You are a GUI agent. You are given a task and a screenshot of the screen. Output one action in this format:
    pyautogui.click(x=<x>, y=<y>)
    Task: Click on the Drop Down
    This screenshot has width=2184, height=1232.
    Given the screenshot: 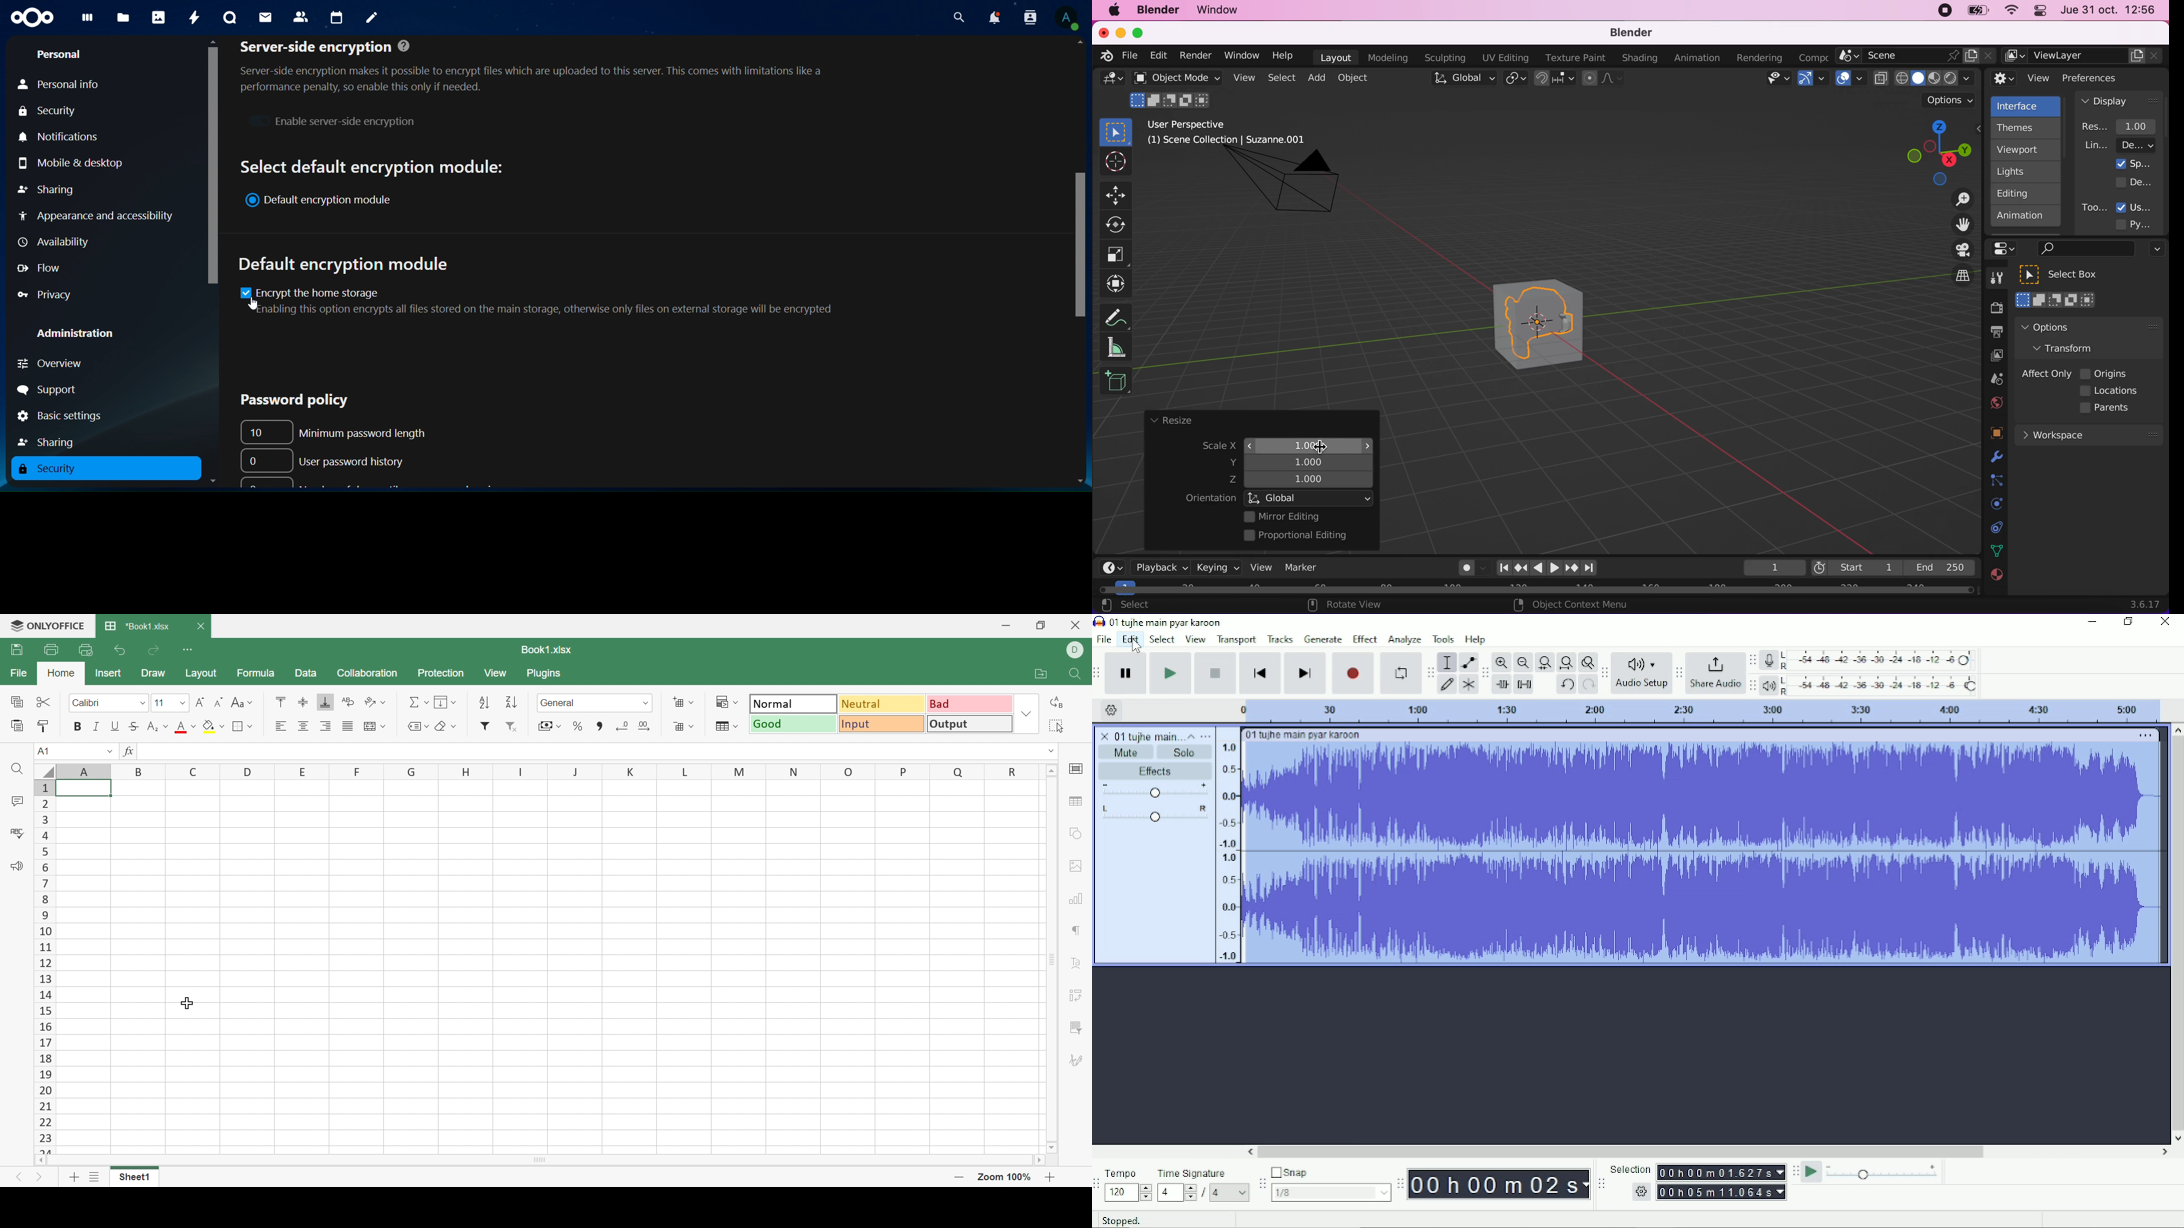 What is the action you would take?
    pyautogui.click(x=109, y=750)
    